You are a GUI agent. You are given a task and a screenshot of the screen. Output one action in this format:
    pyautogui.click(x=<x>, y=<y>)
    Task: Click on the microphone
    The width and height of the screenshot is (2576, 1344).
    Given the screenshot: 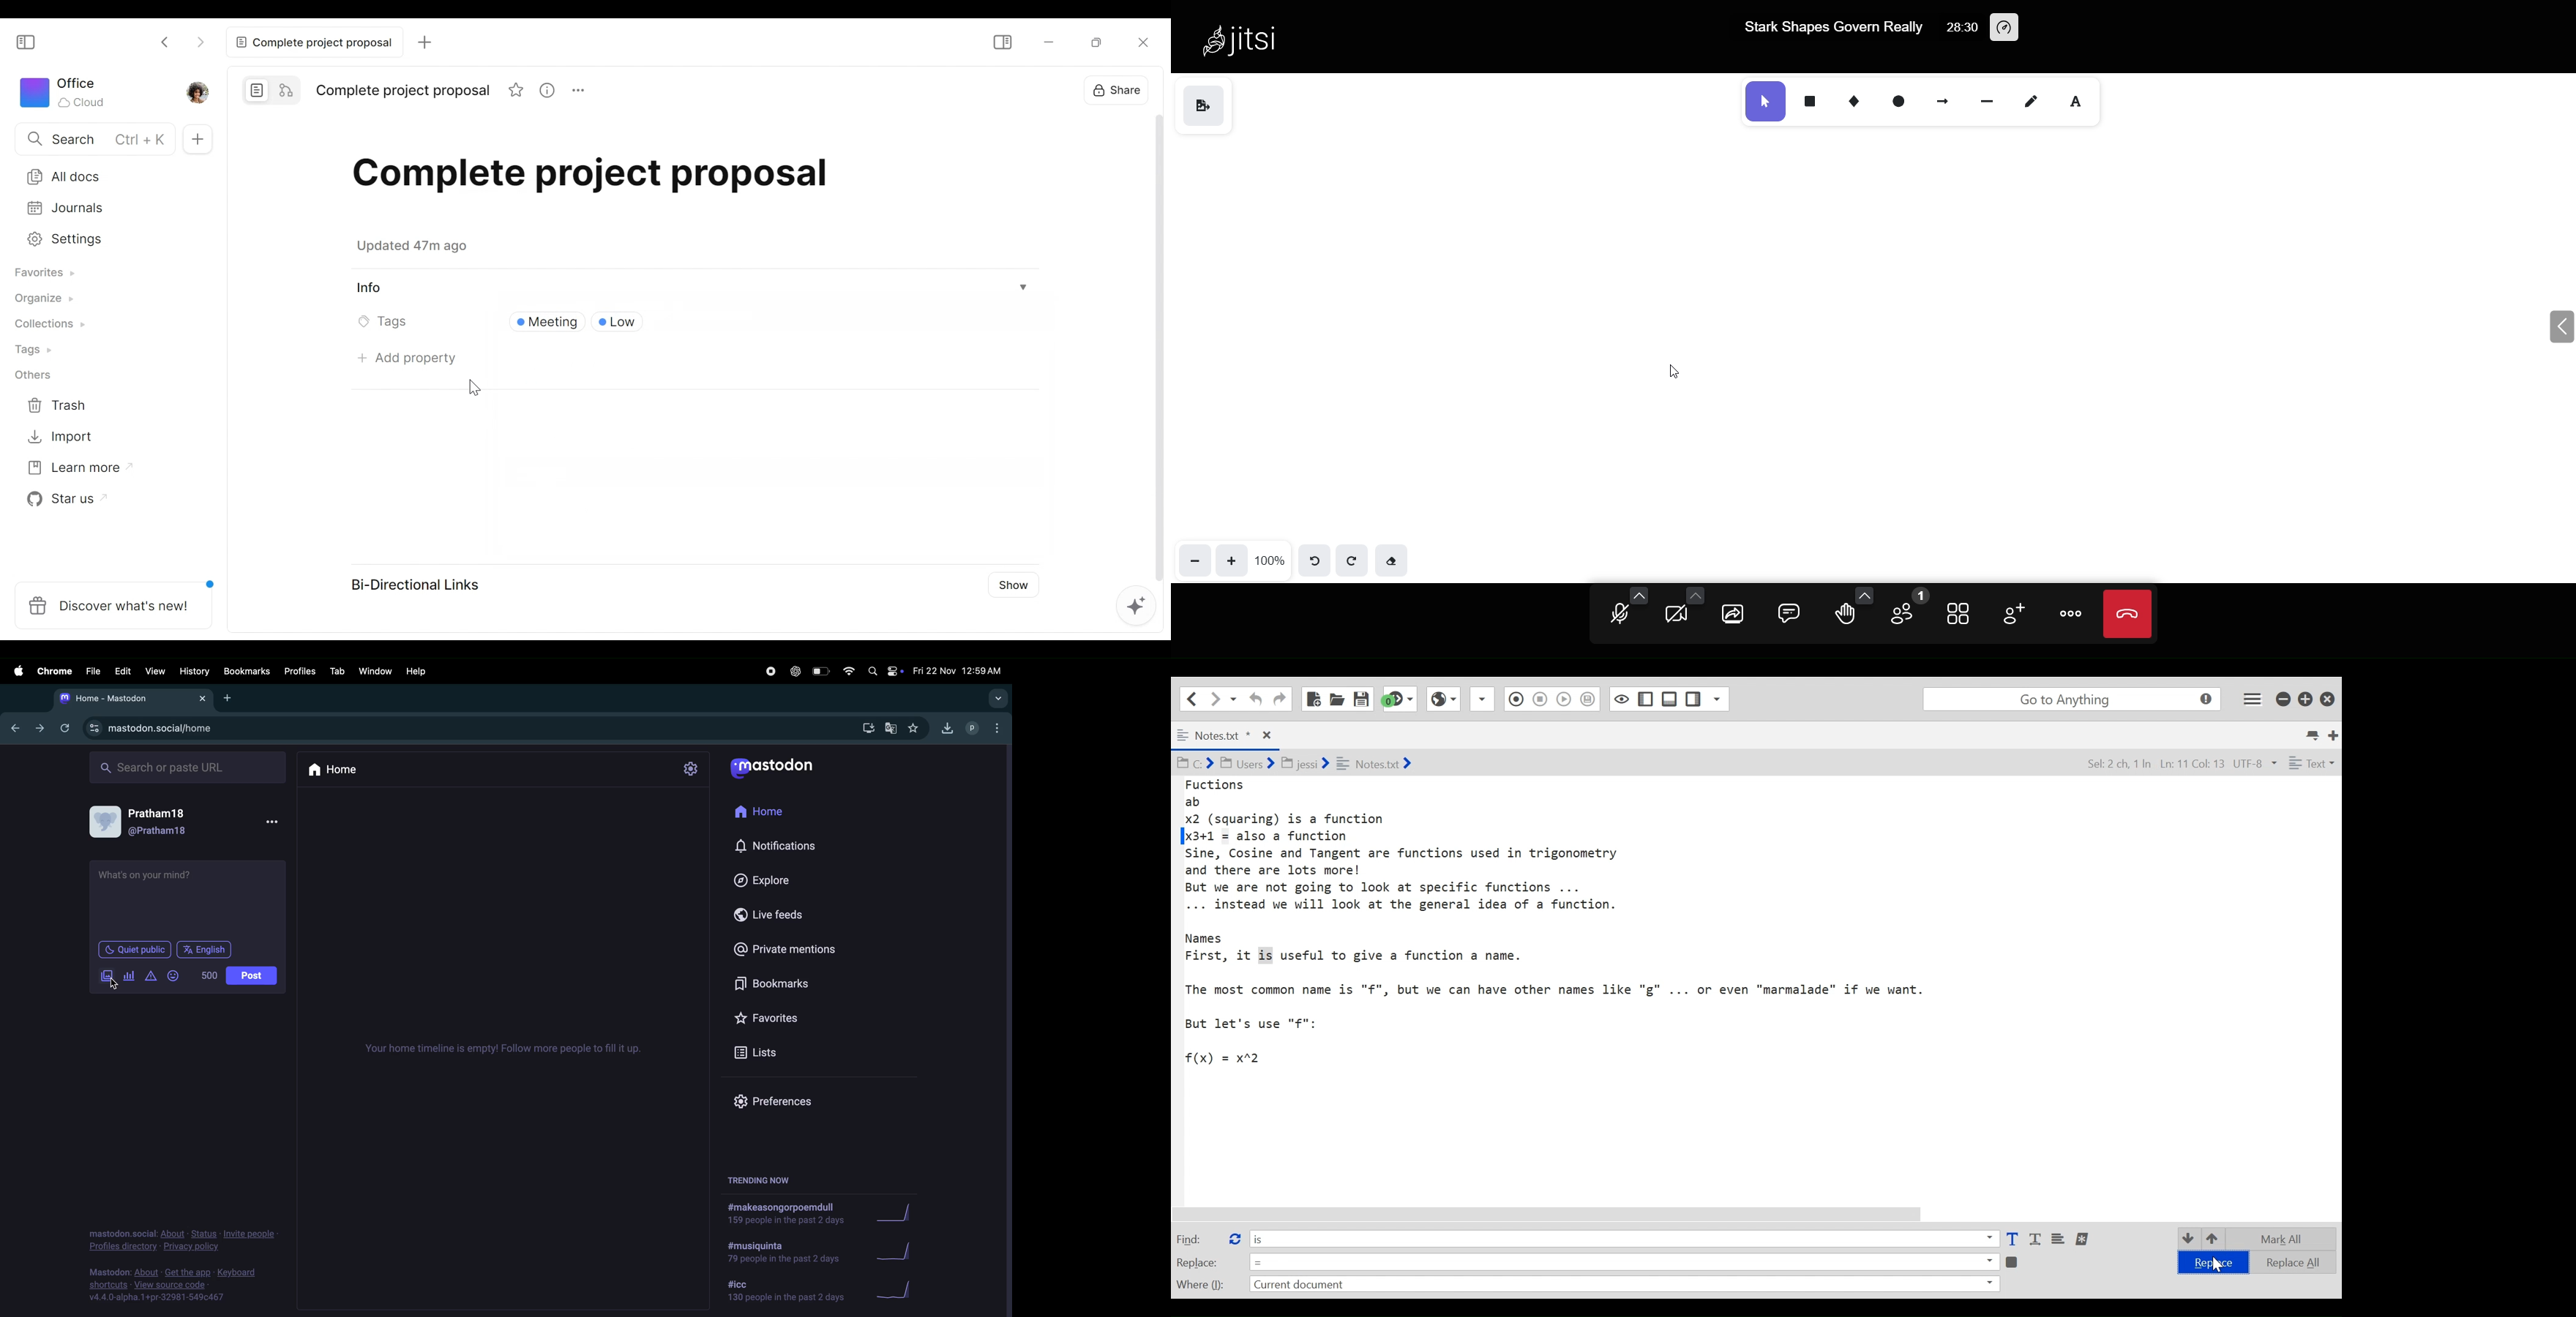 What is the action you would take?
    pyautogui.click(x=1619, y=617)
    